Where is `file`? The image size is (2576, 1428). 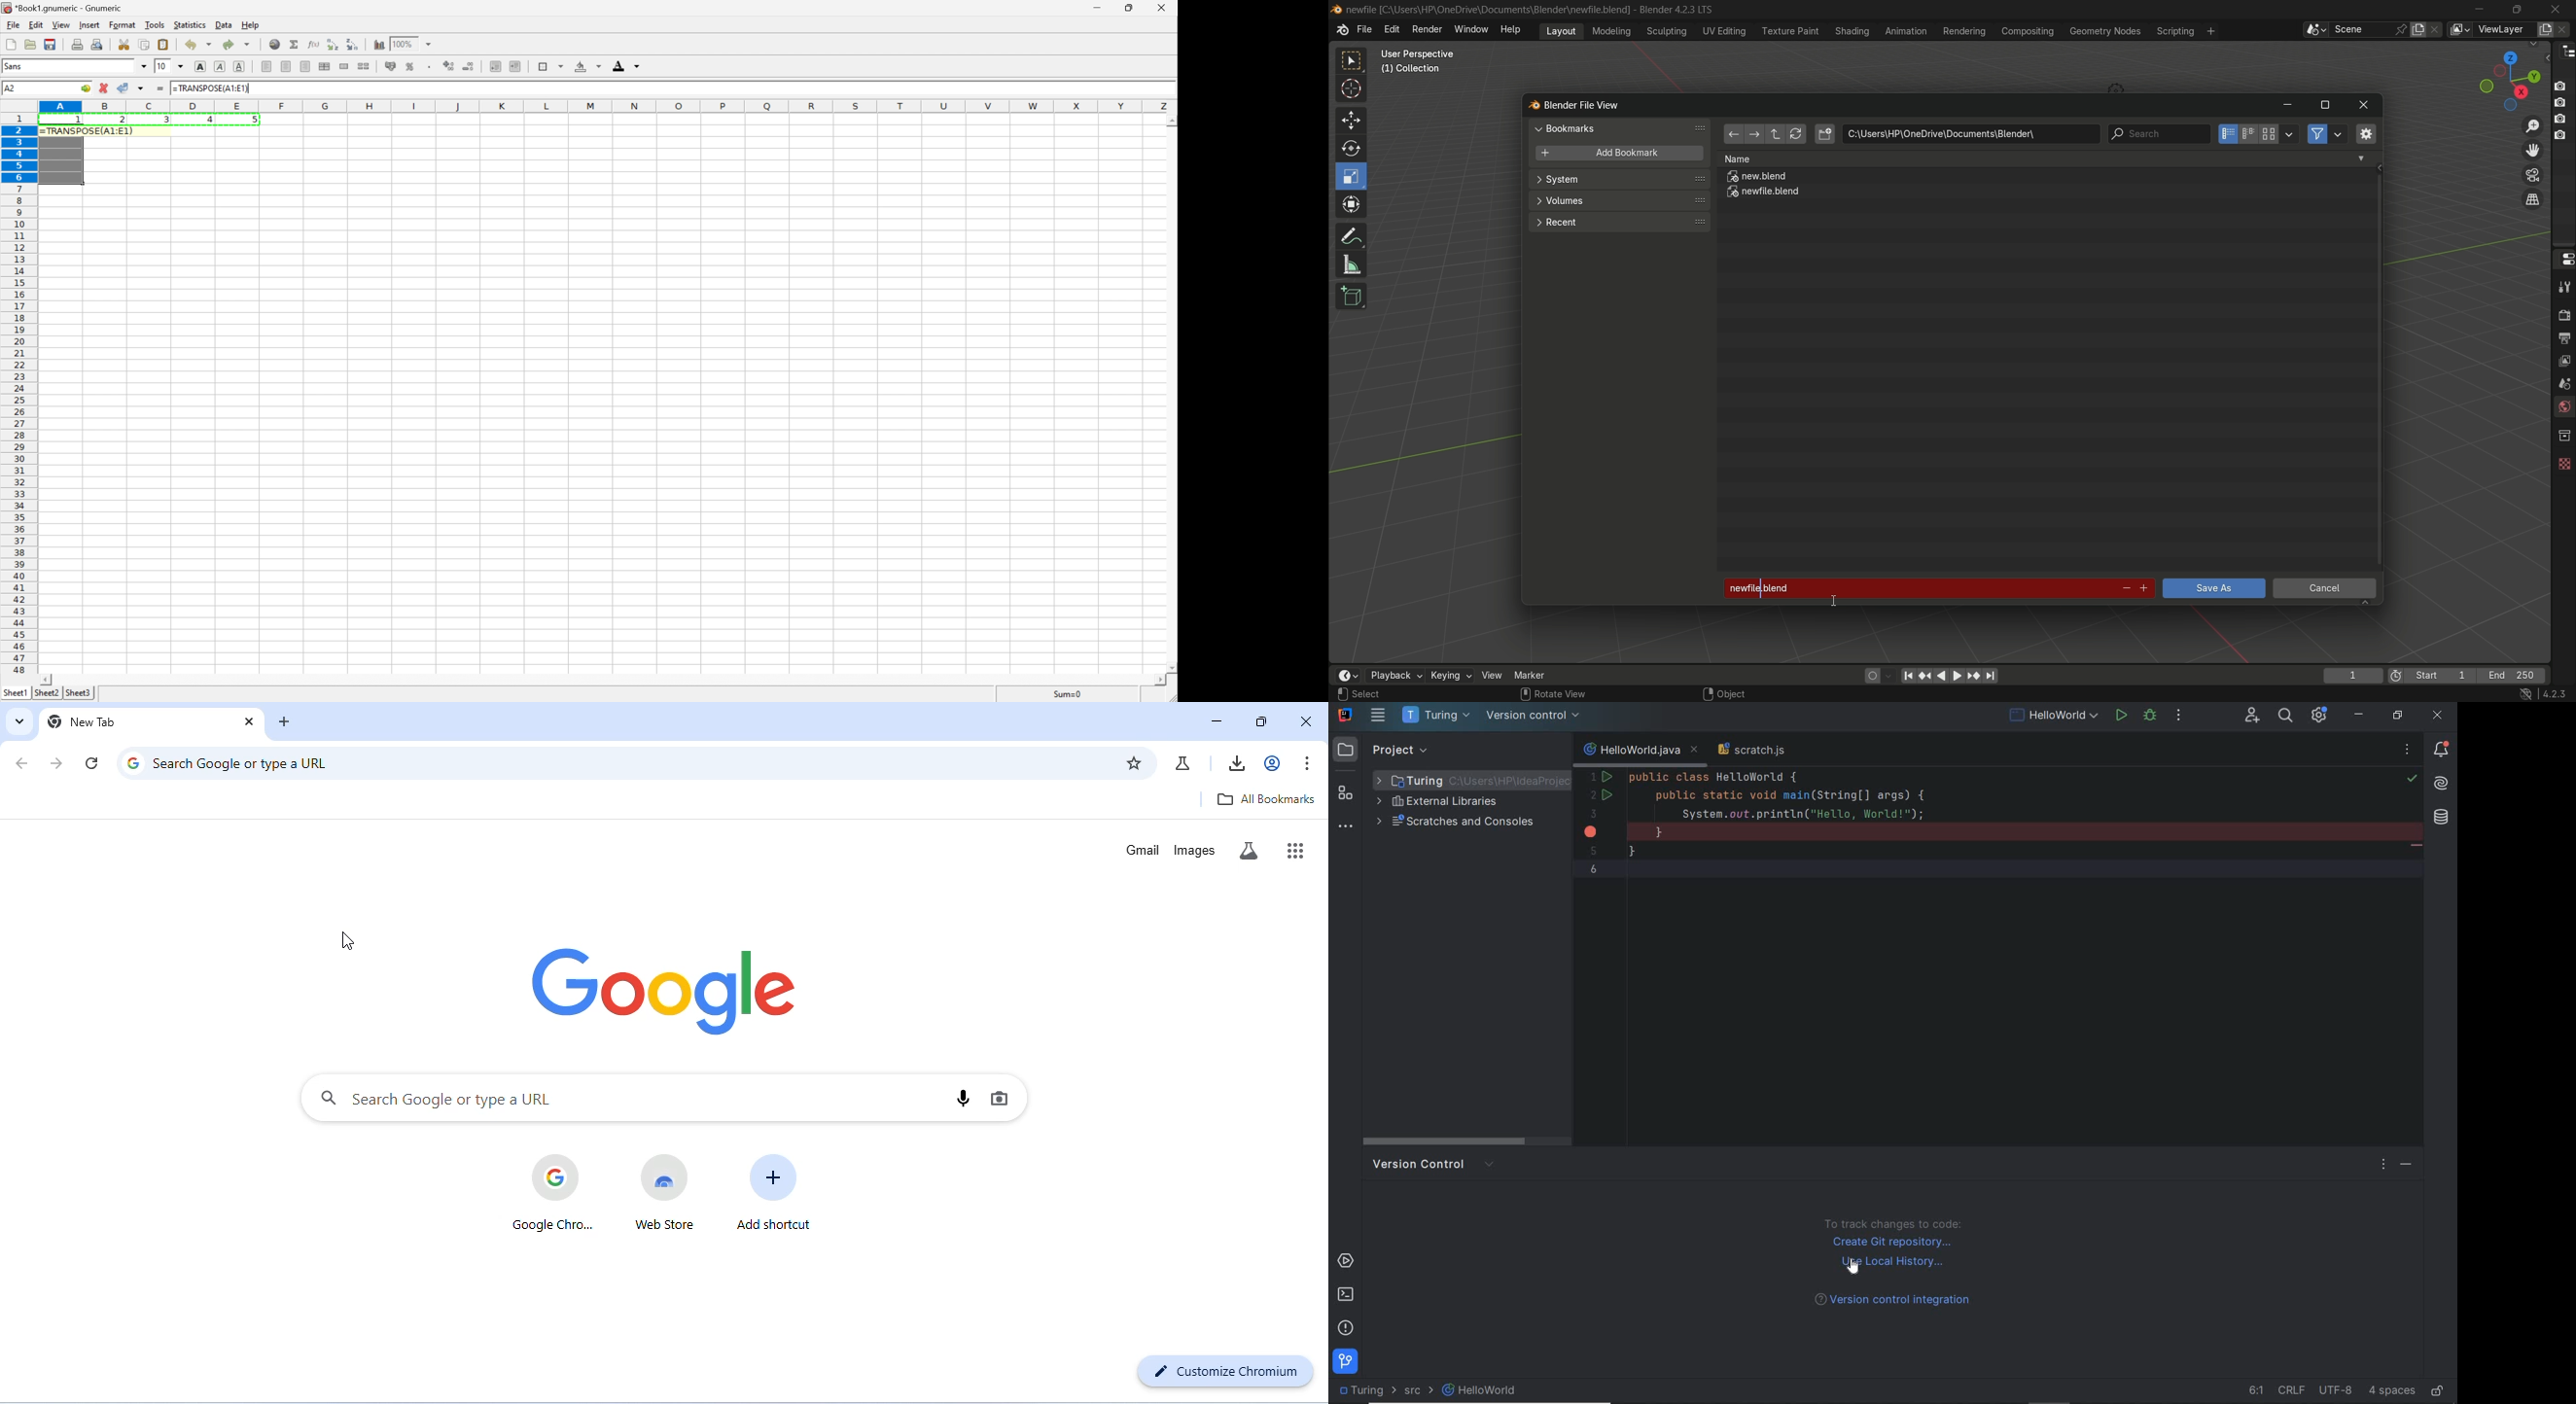 file is located at coordinates (10, 24).